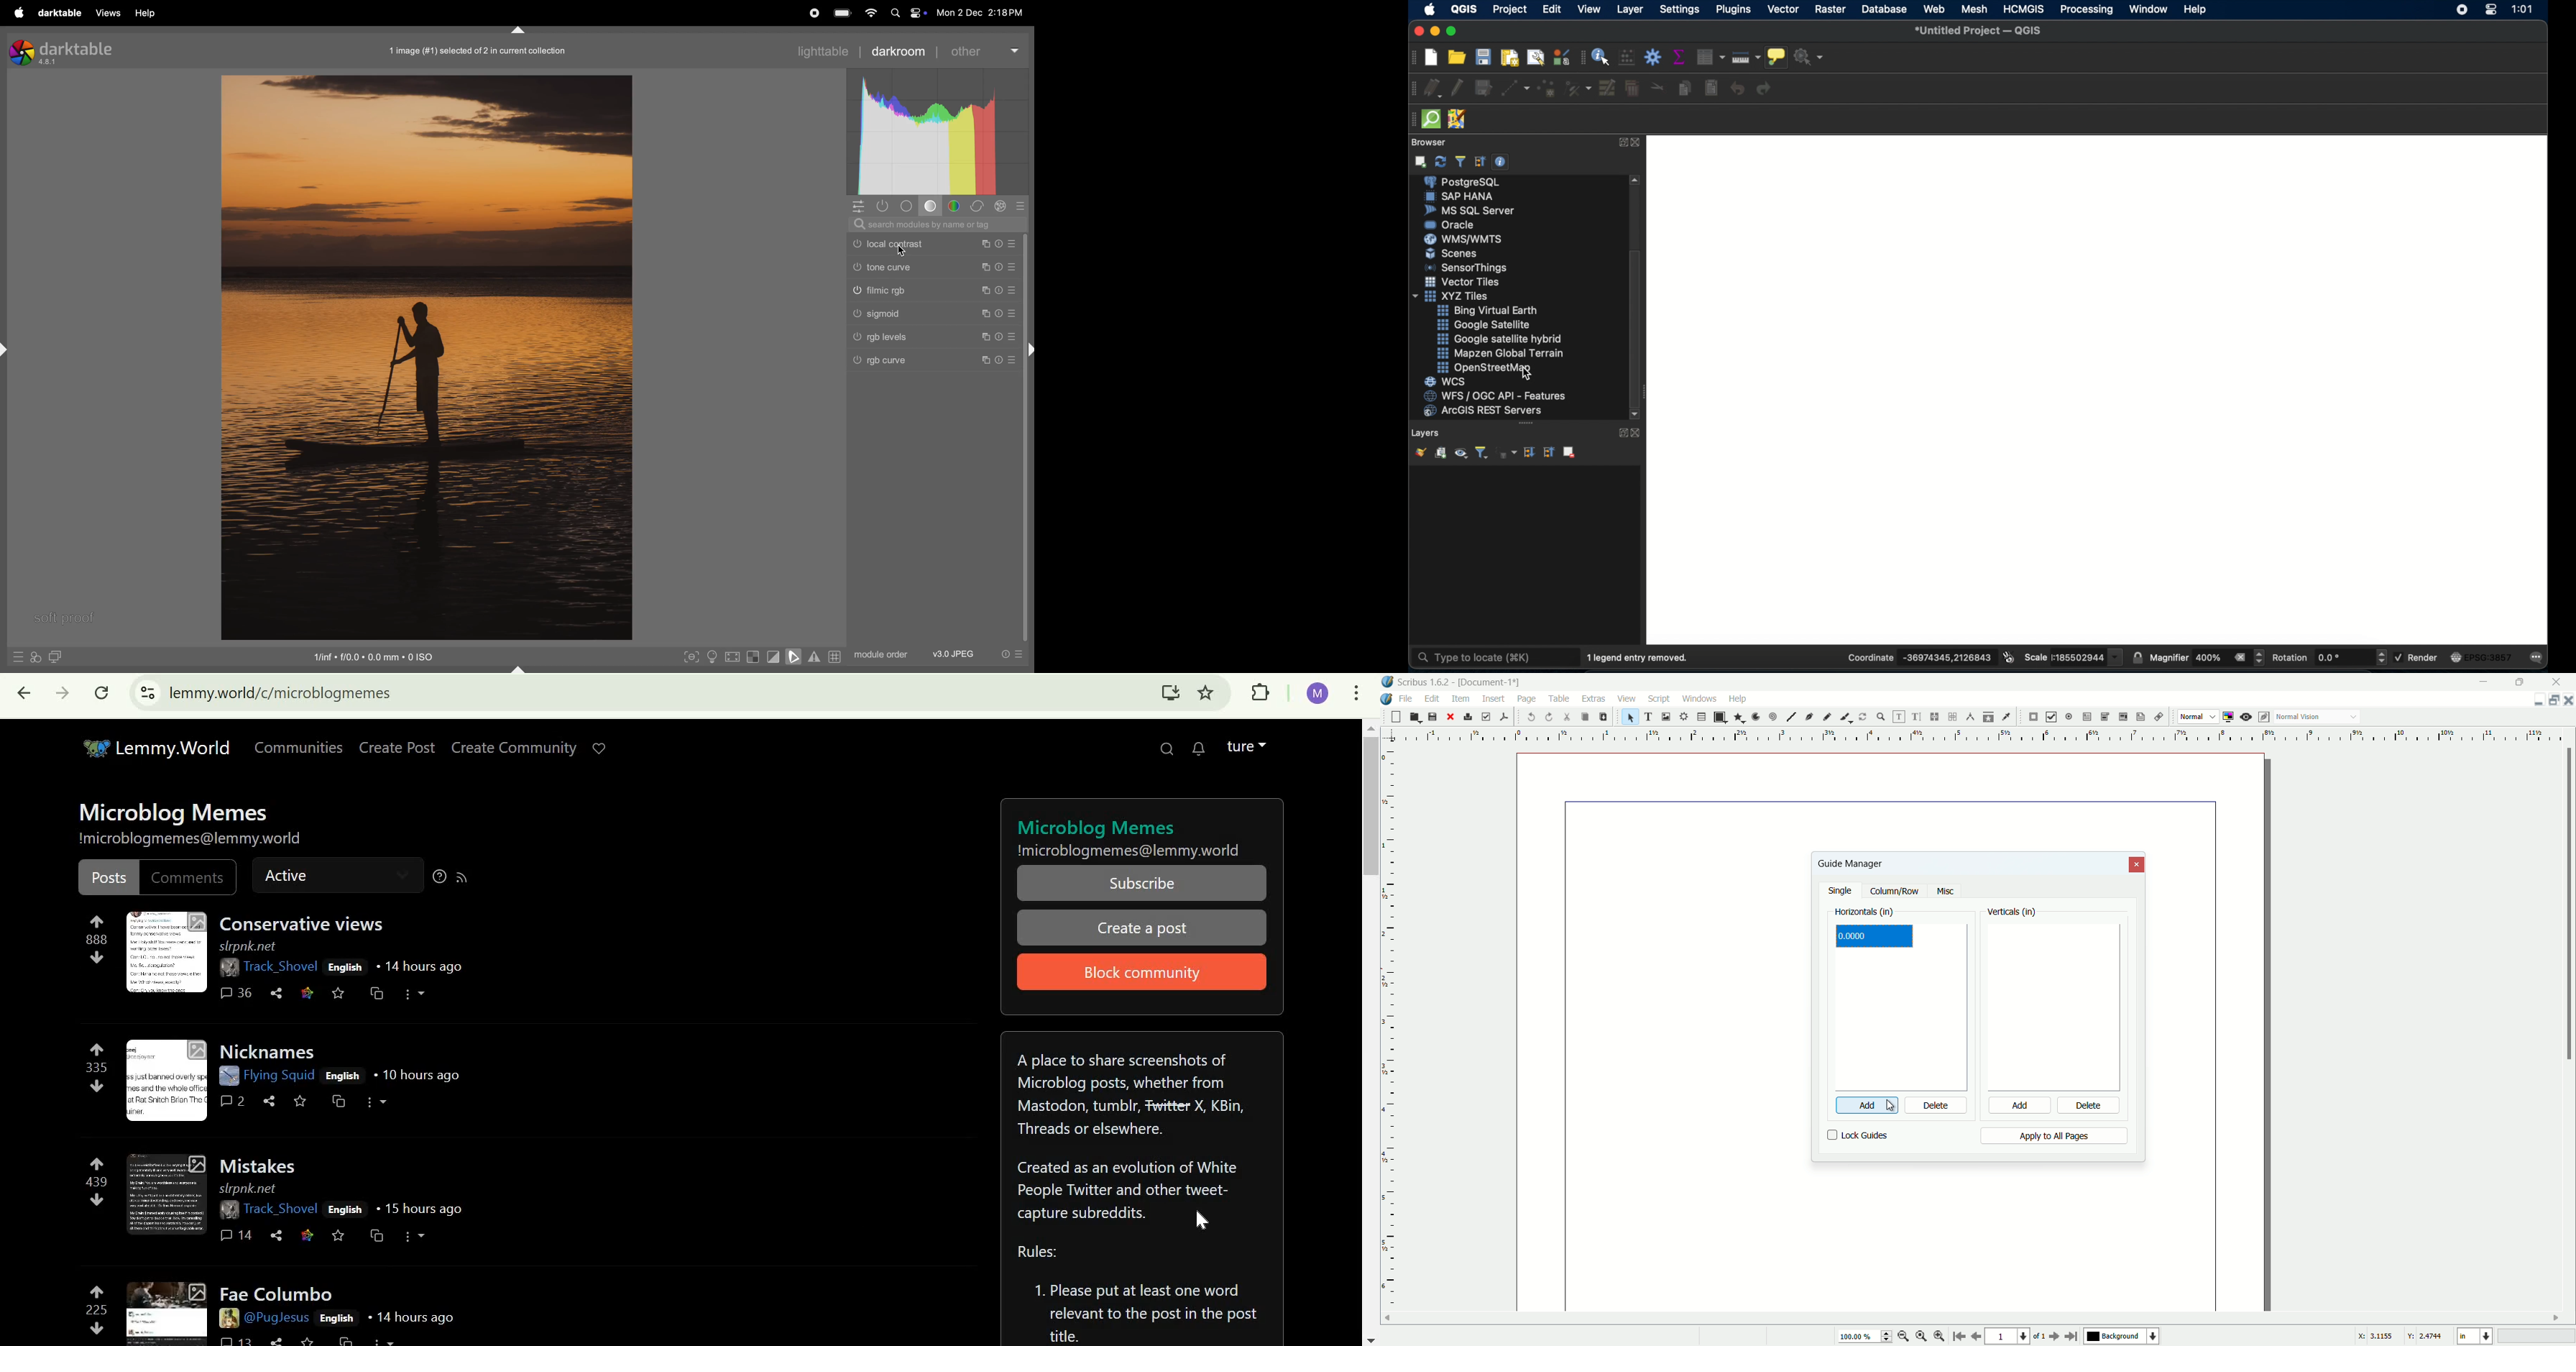  Describe the element at coordinates (1858, 1135) in the screenshot. I see `lock guides` at that location.